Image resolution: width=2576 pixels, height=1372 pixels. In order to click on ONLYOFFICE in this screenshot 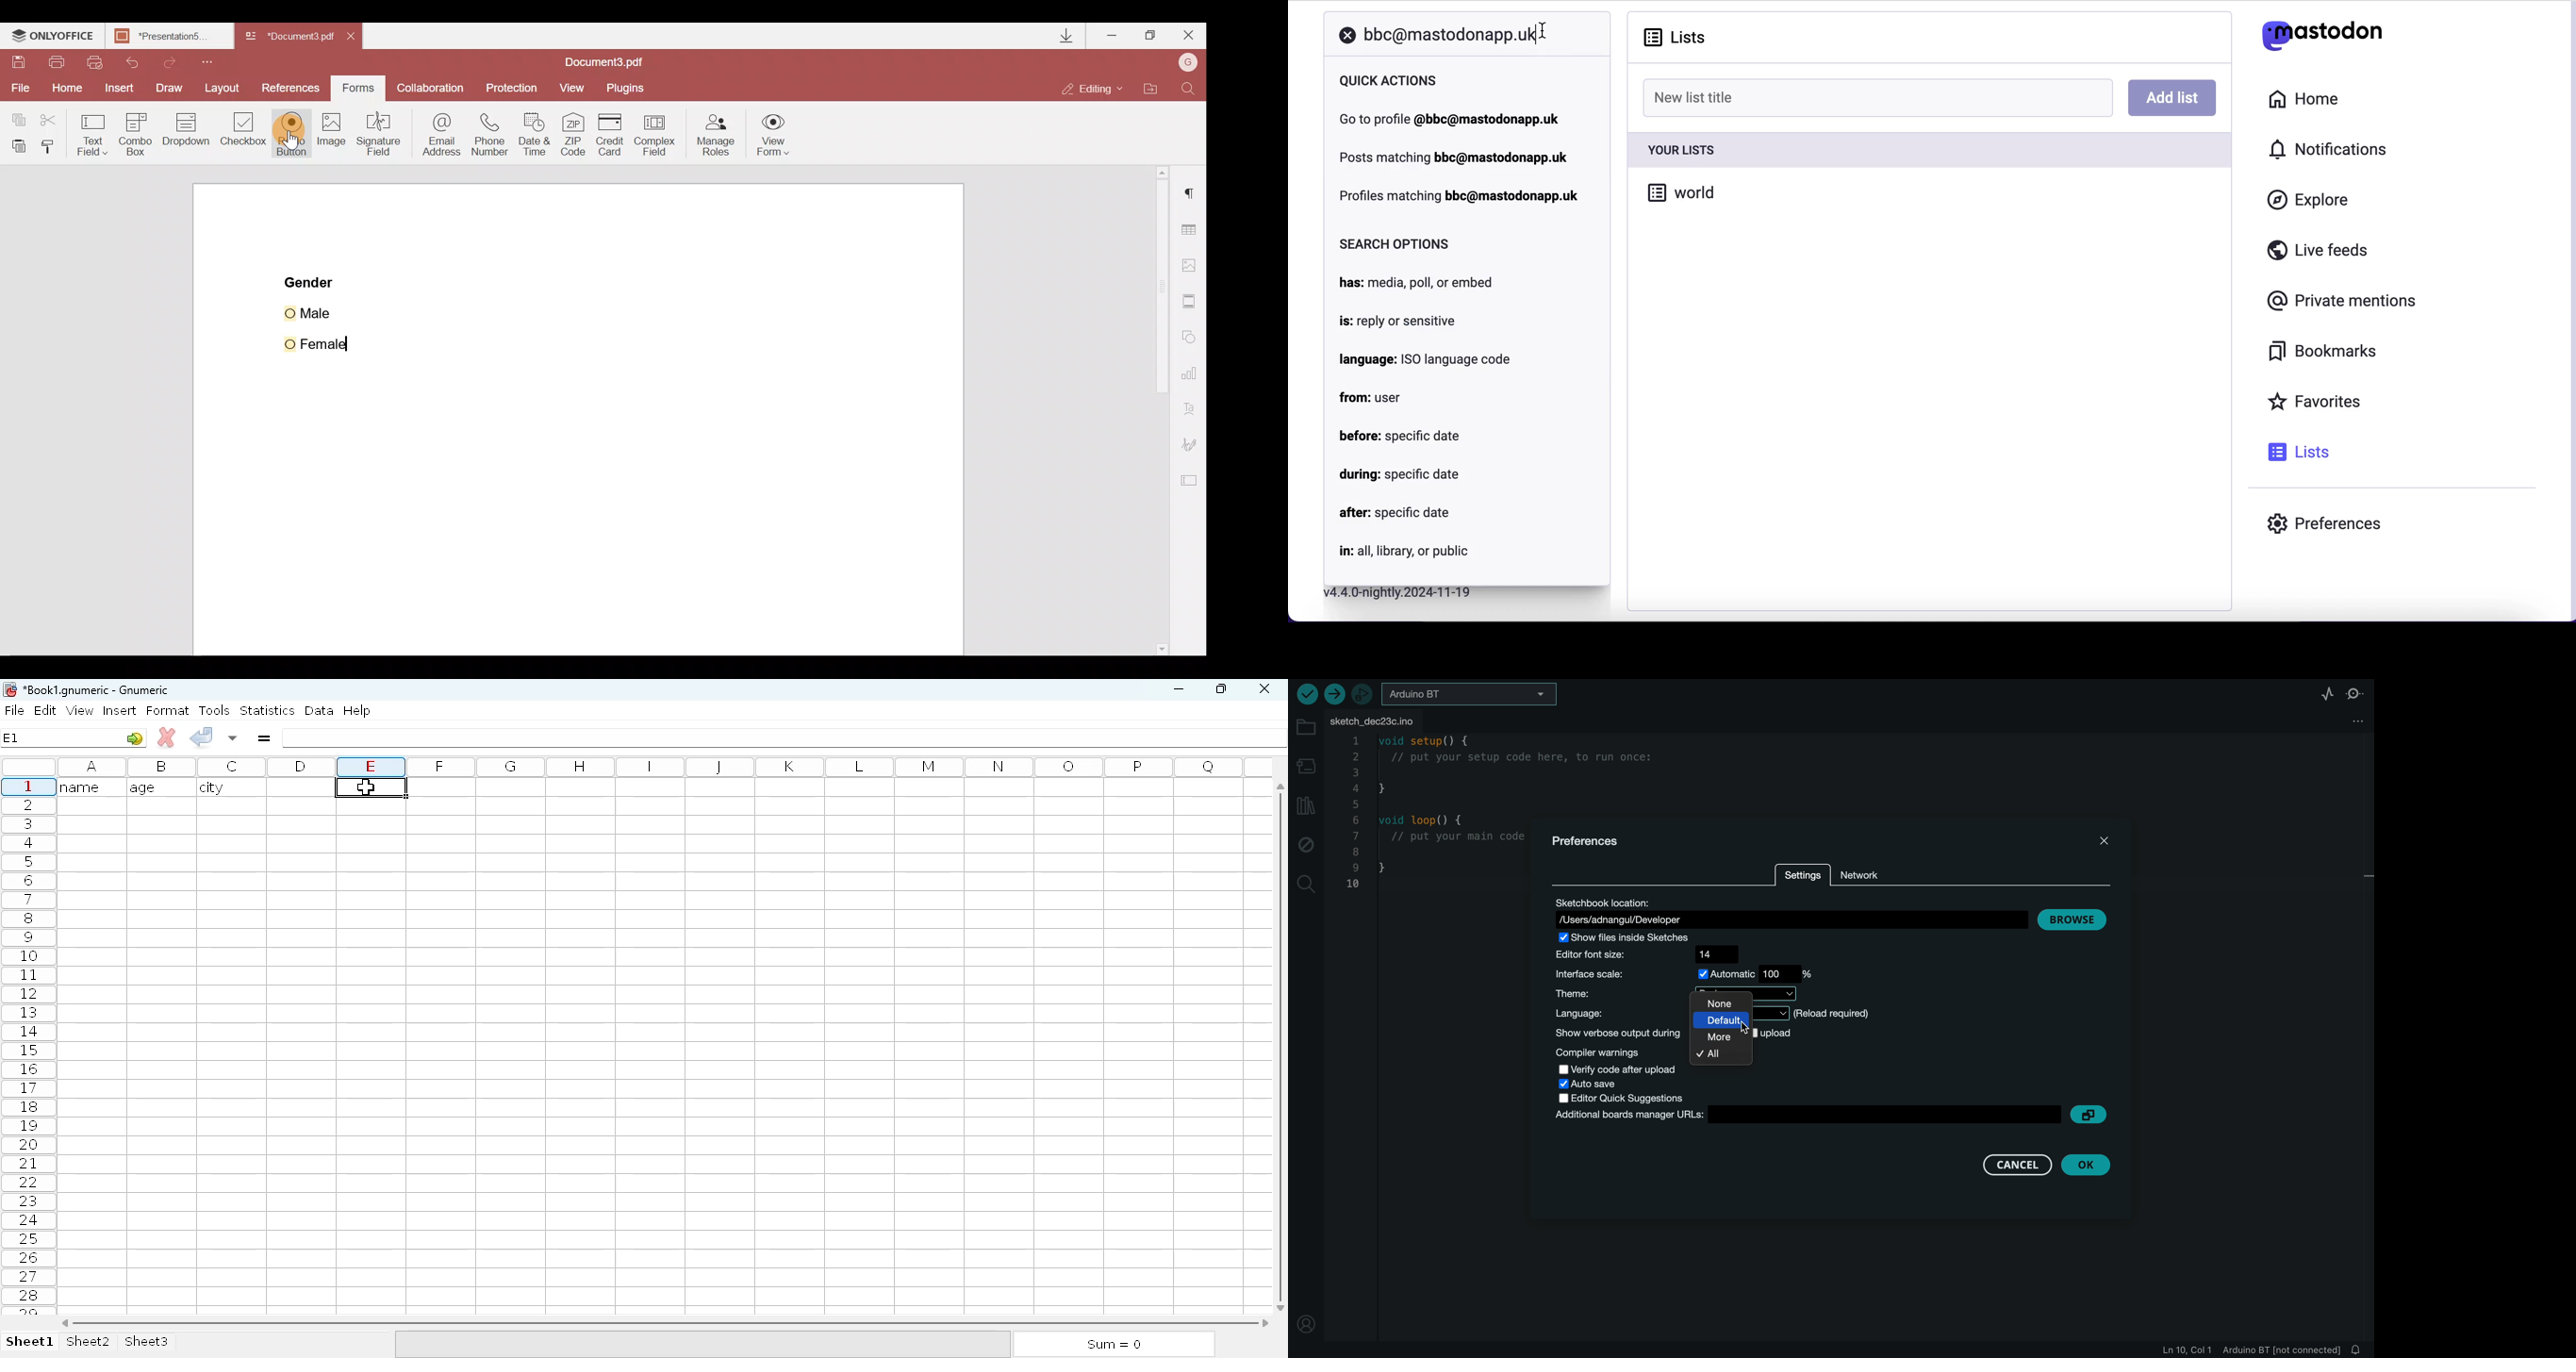, I will do `click(52, 37)`.